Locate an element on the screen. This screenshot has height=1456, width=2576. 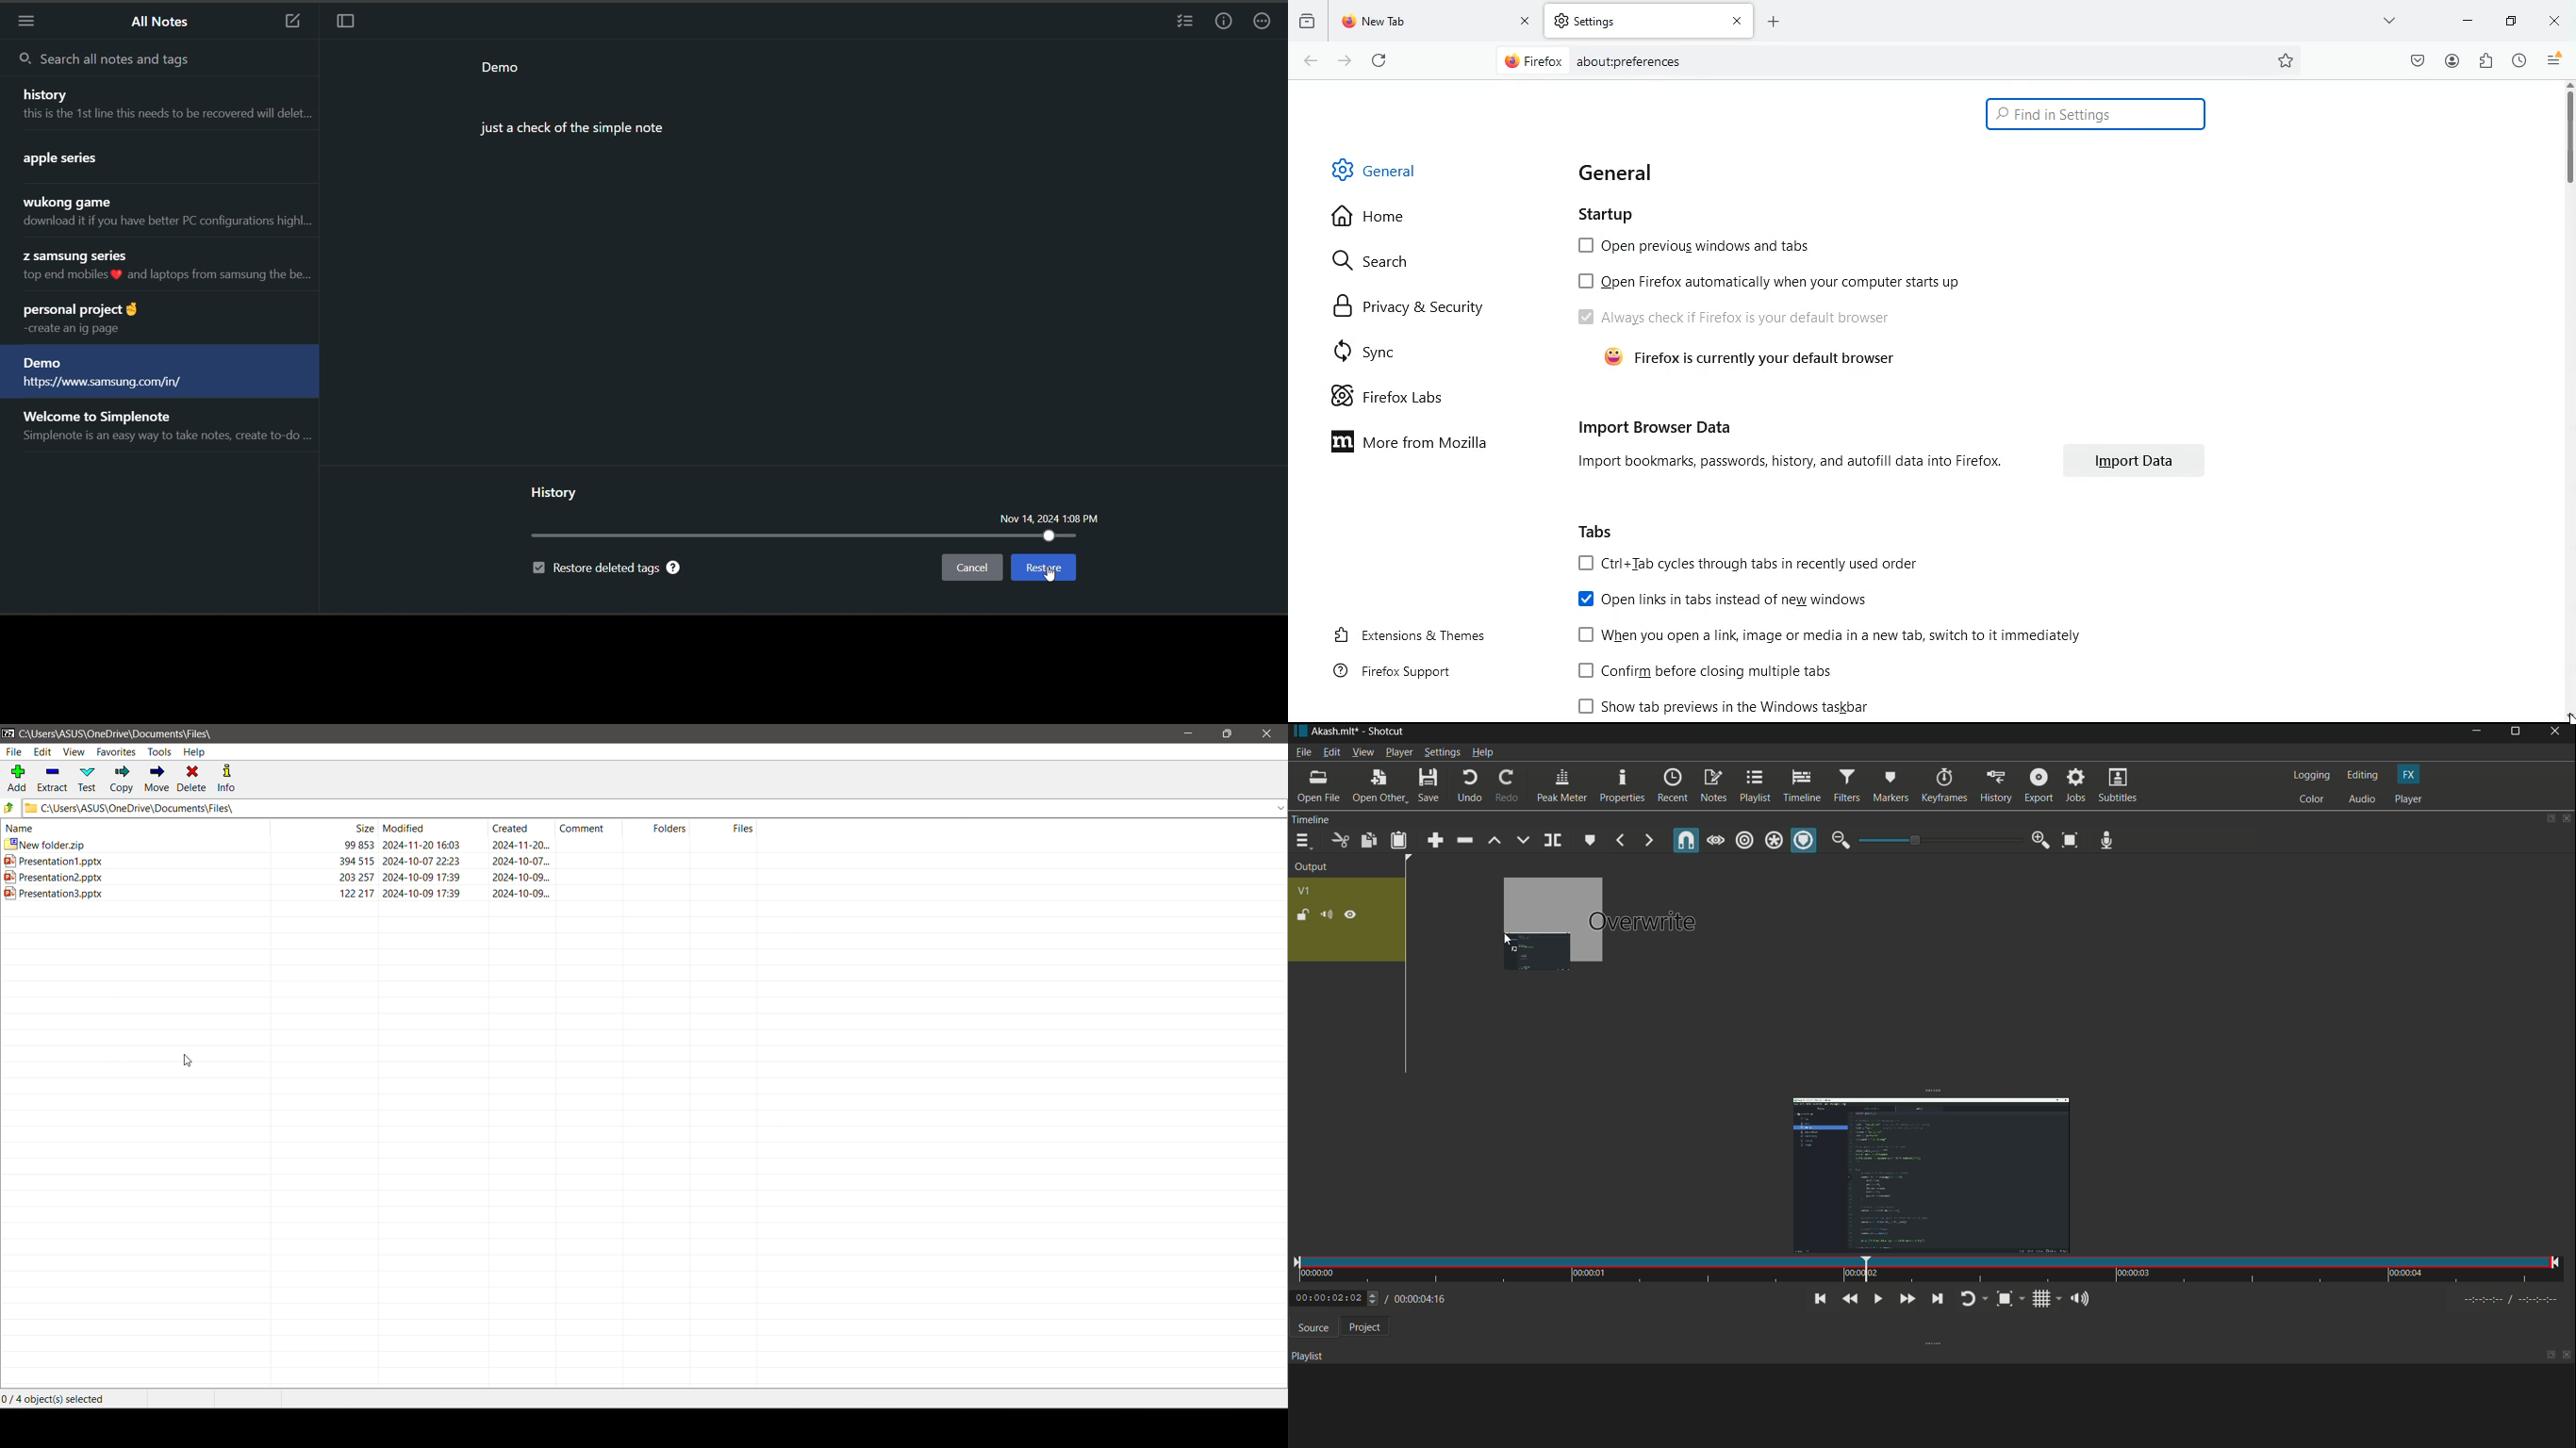
lock track is located at coordinates (1301, 914).